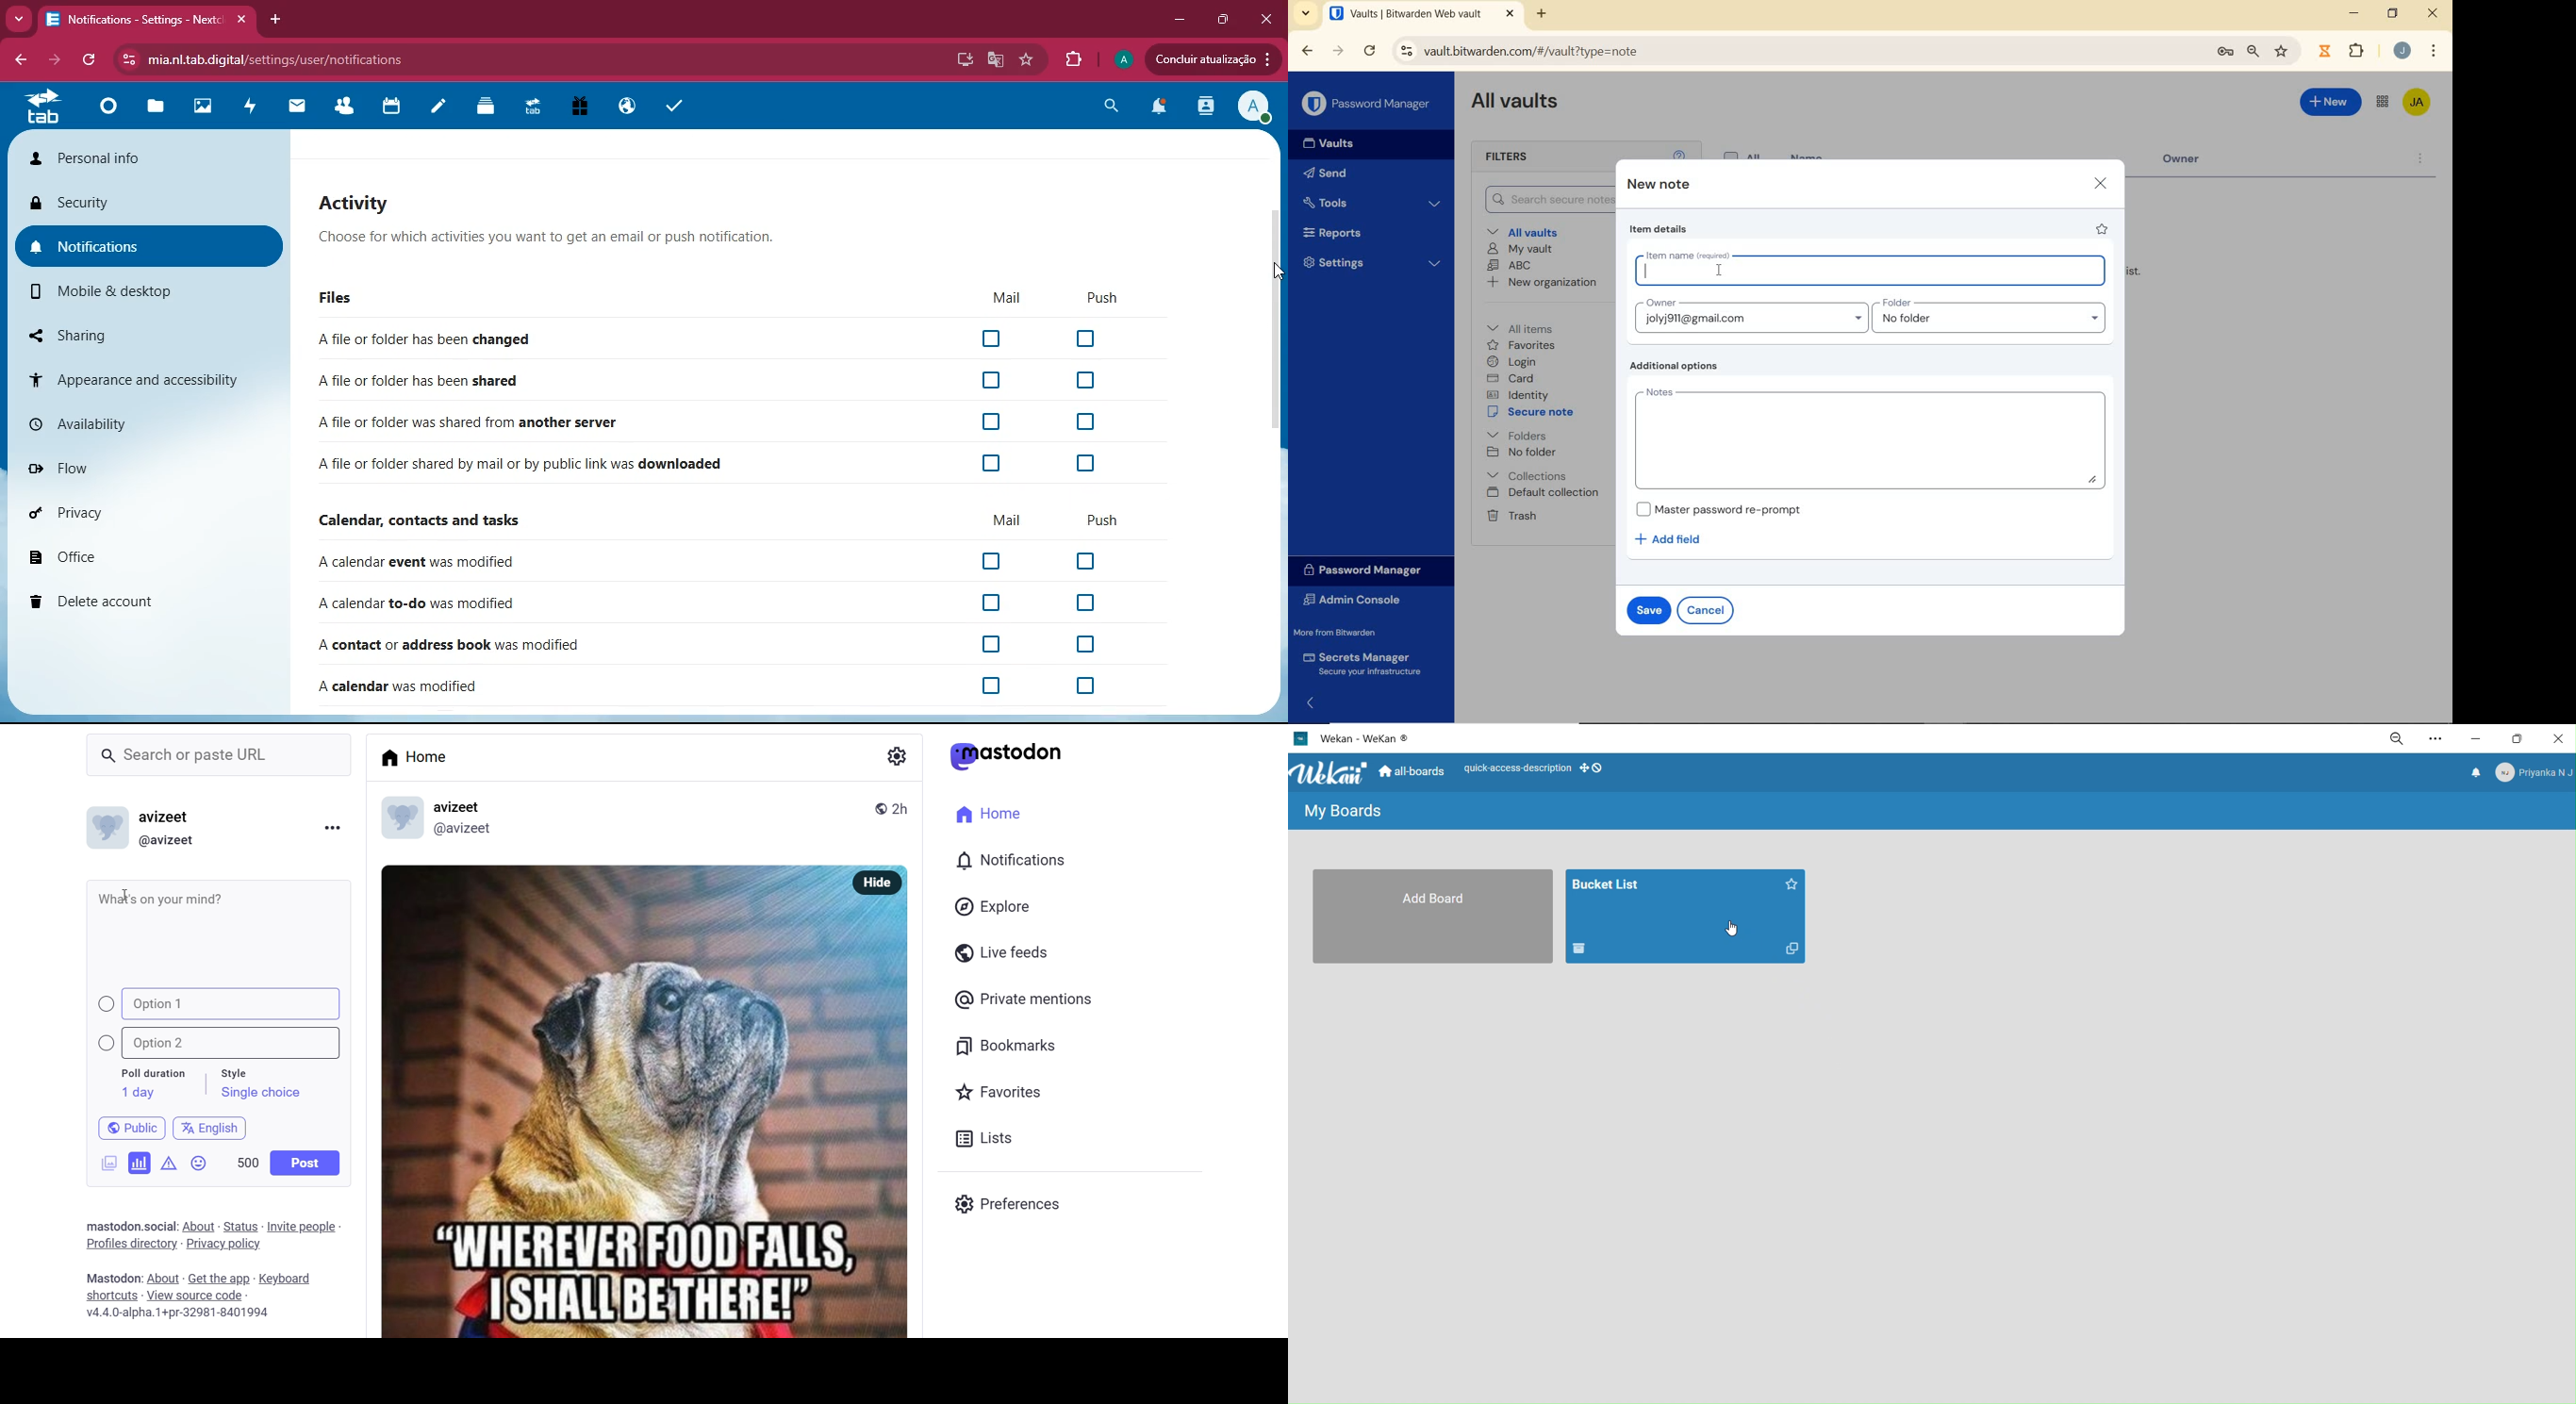  Describe the element at coordinates (1366, 663) in the screenshot. I see `Secrets Manager` at that location.